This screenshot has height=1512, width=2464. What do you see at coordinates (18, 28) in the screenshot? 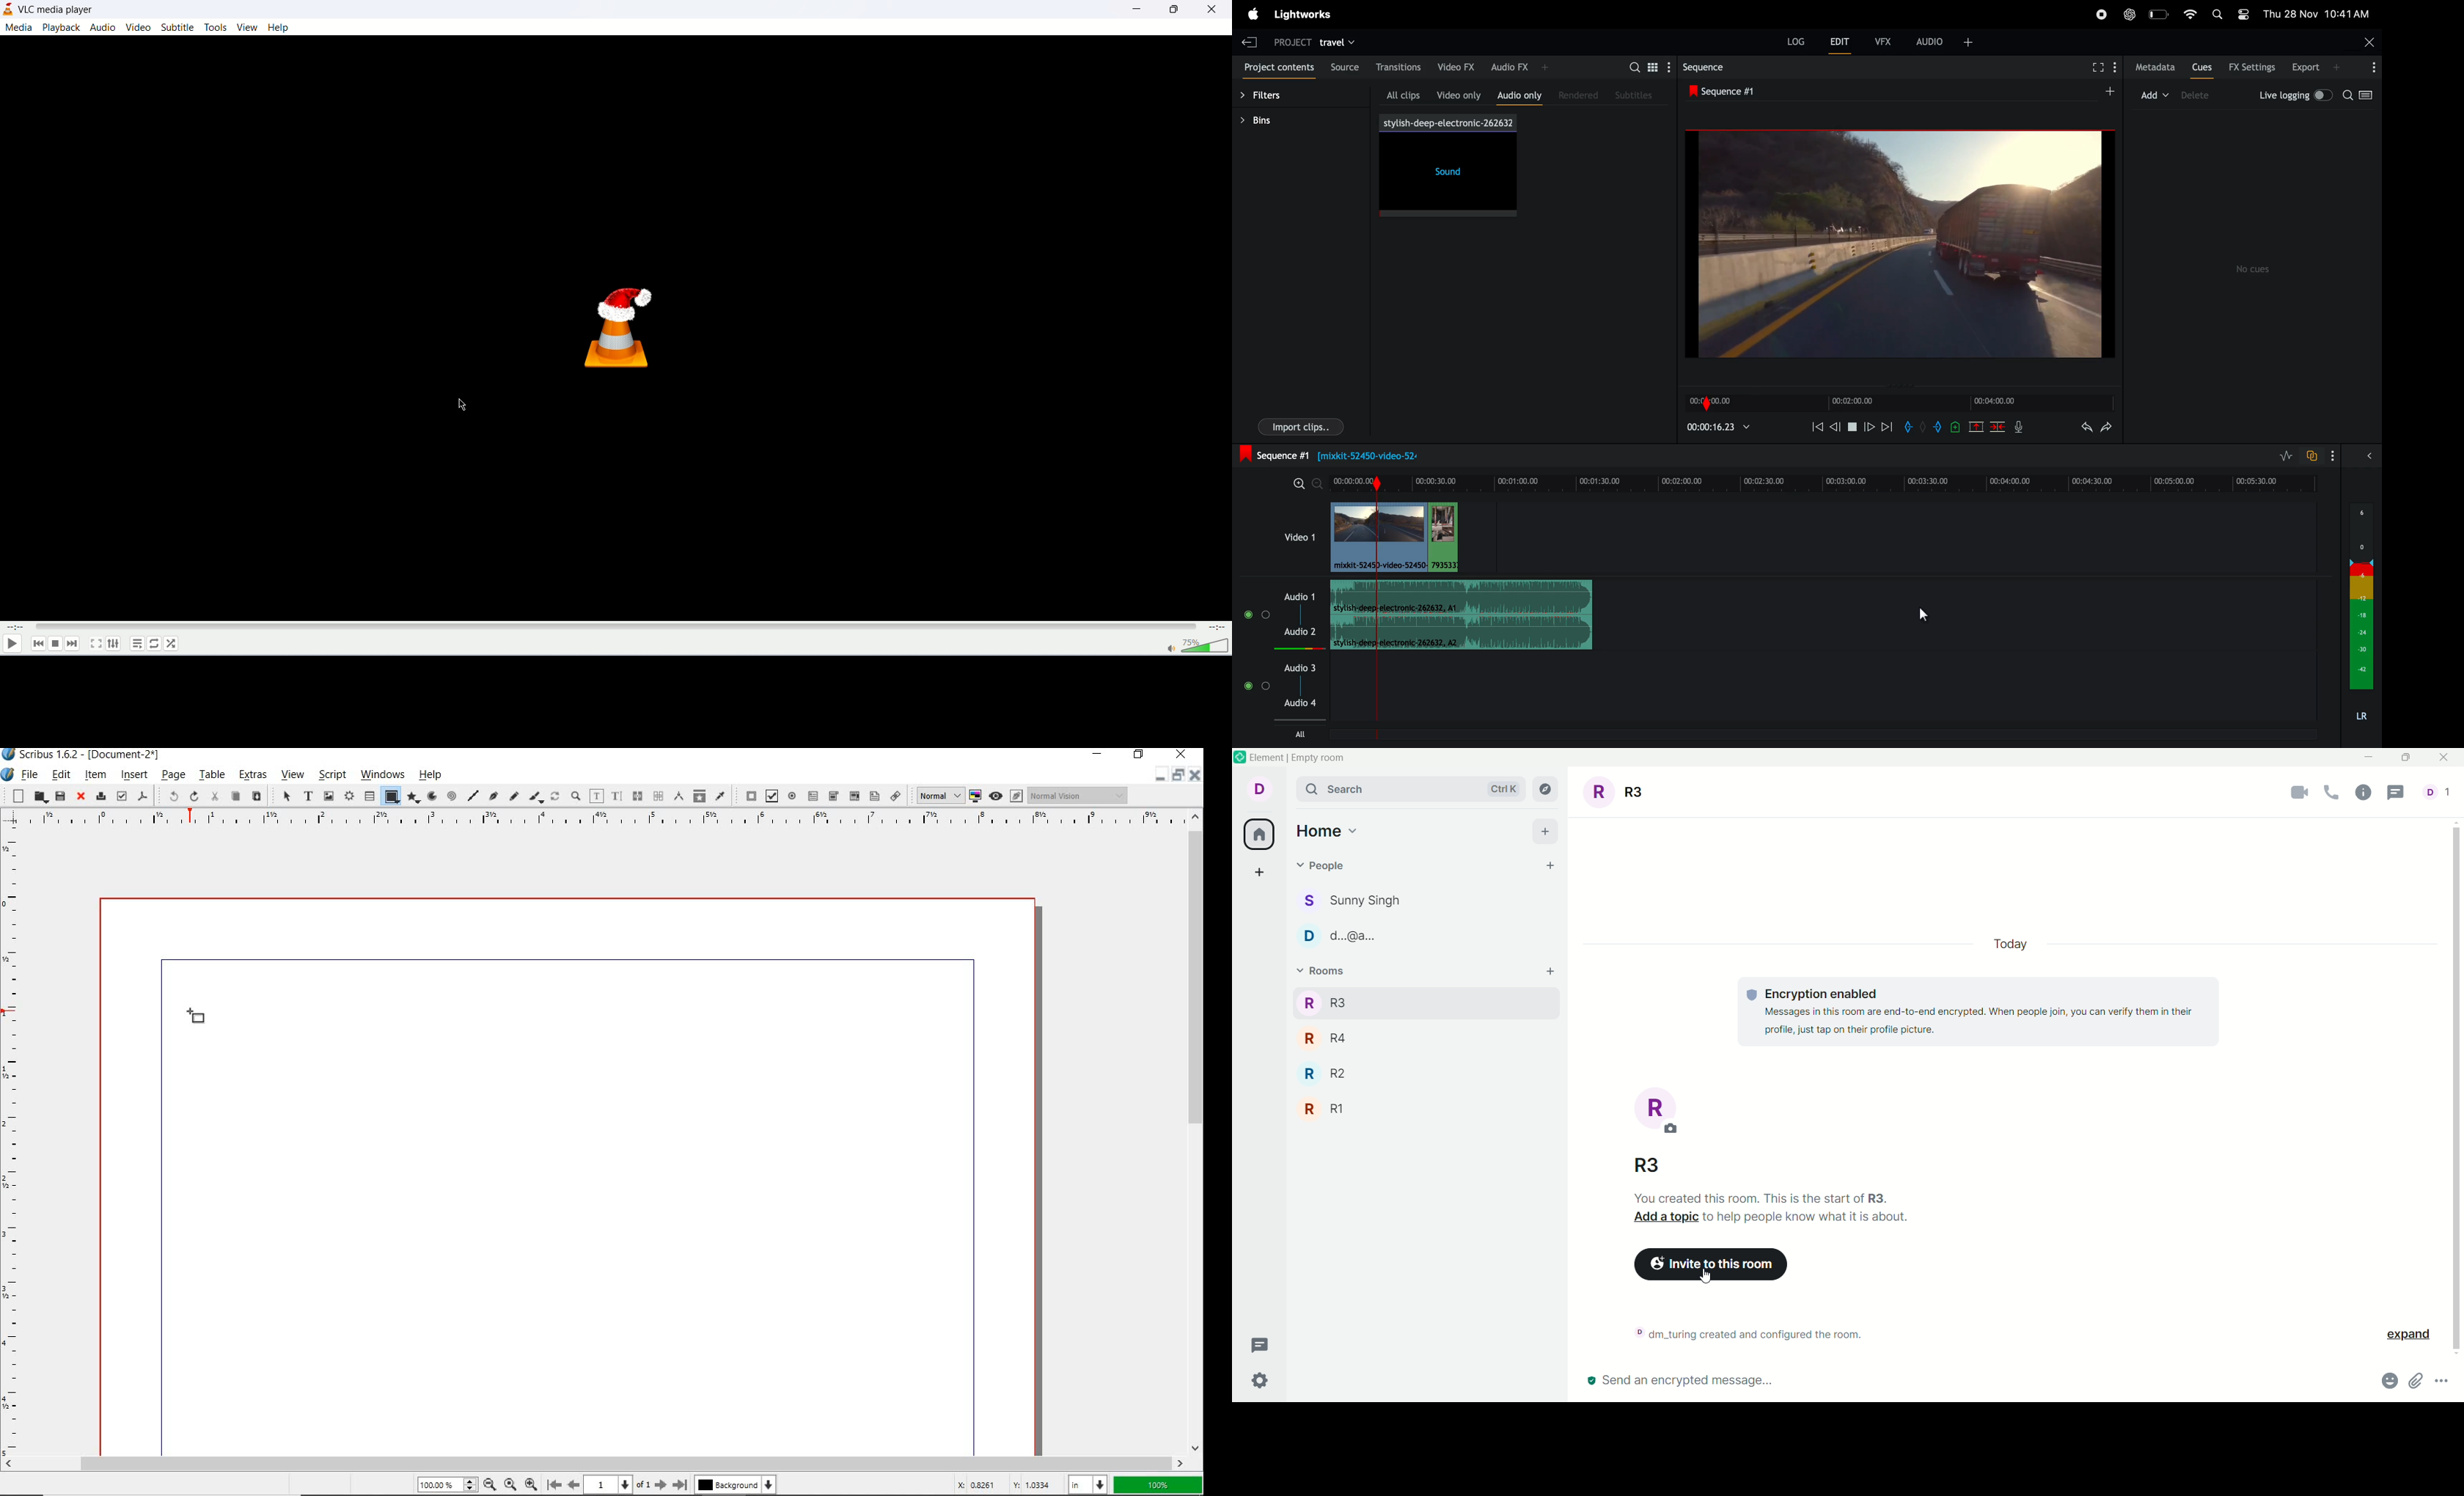
I see `media` at bounding box center [18, 28].